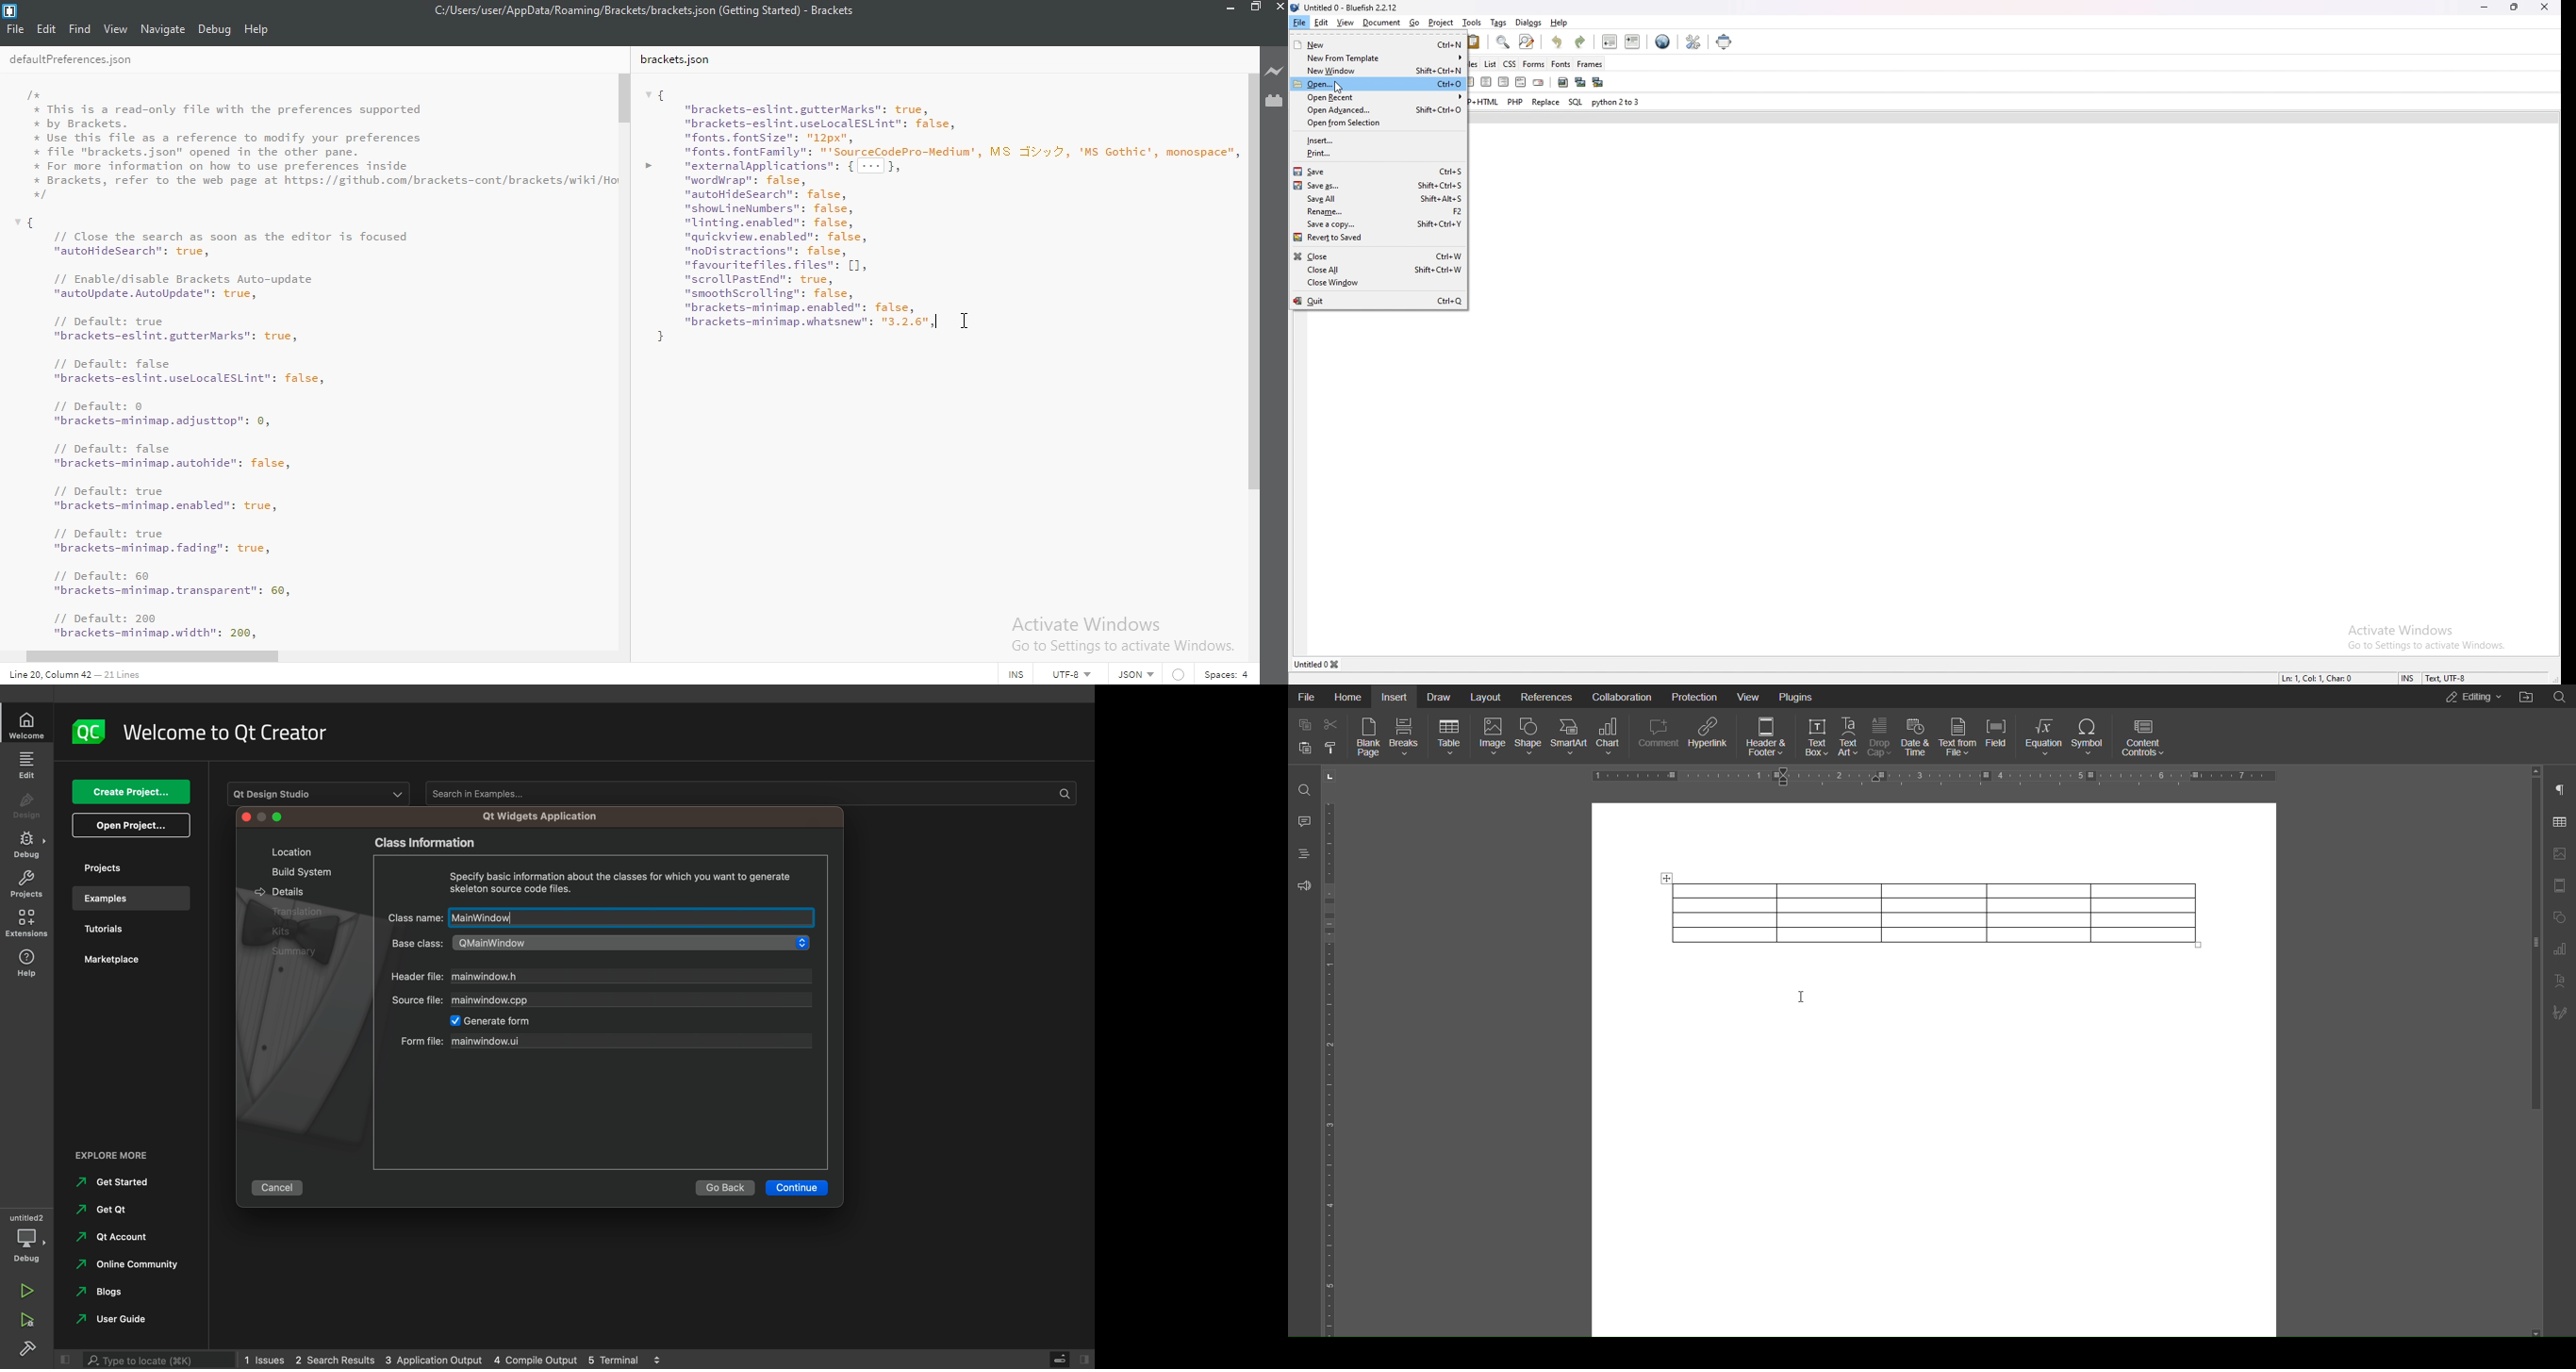 Image resolution: width=2576 pixels, height=1372 pixels. Describe the element at coordinates (2404, 629) in the screenshot. I see `Activate Windows` at that location.